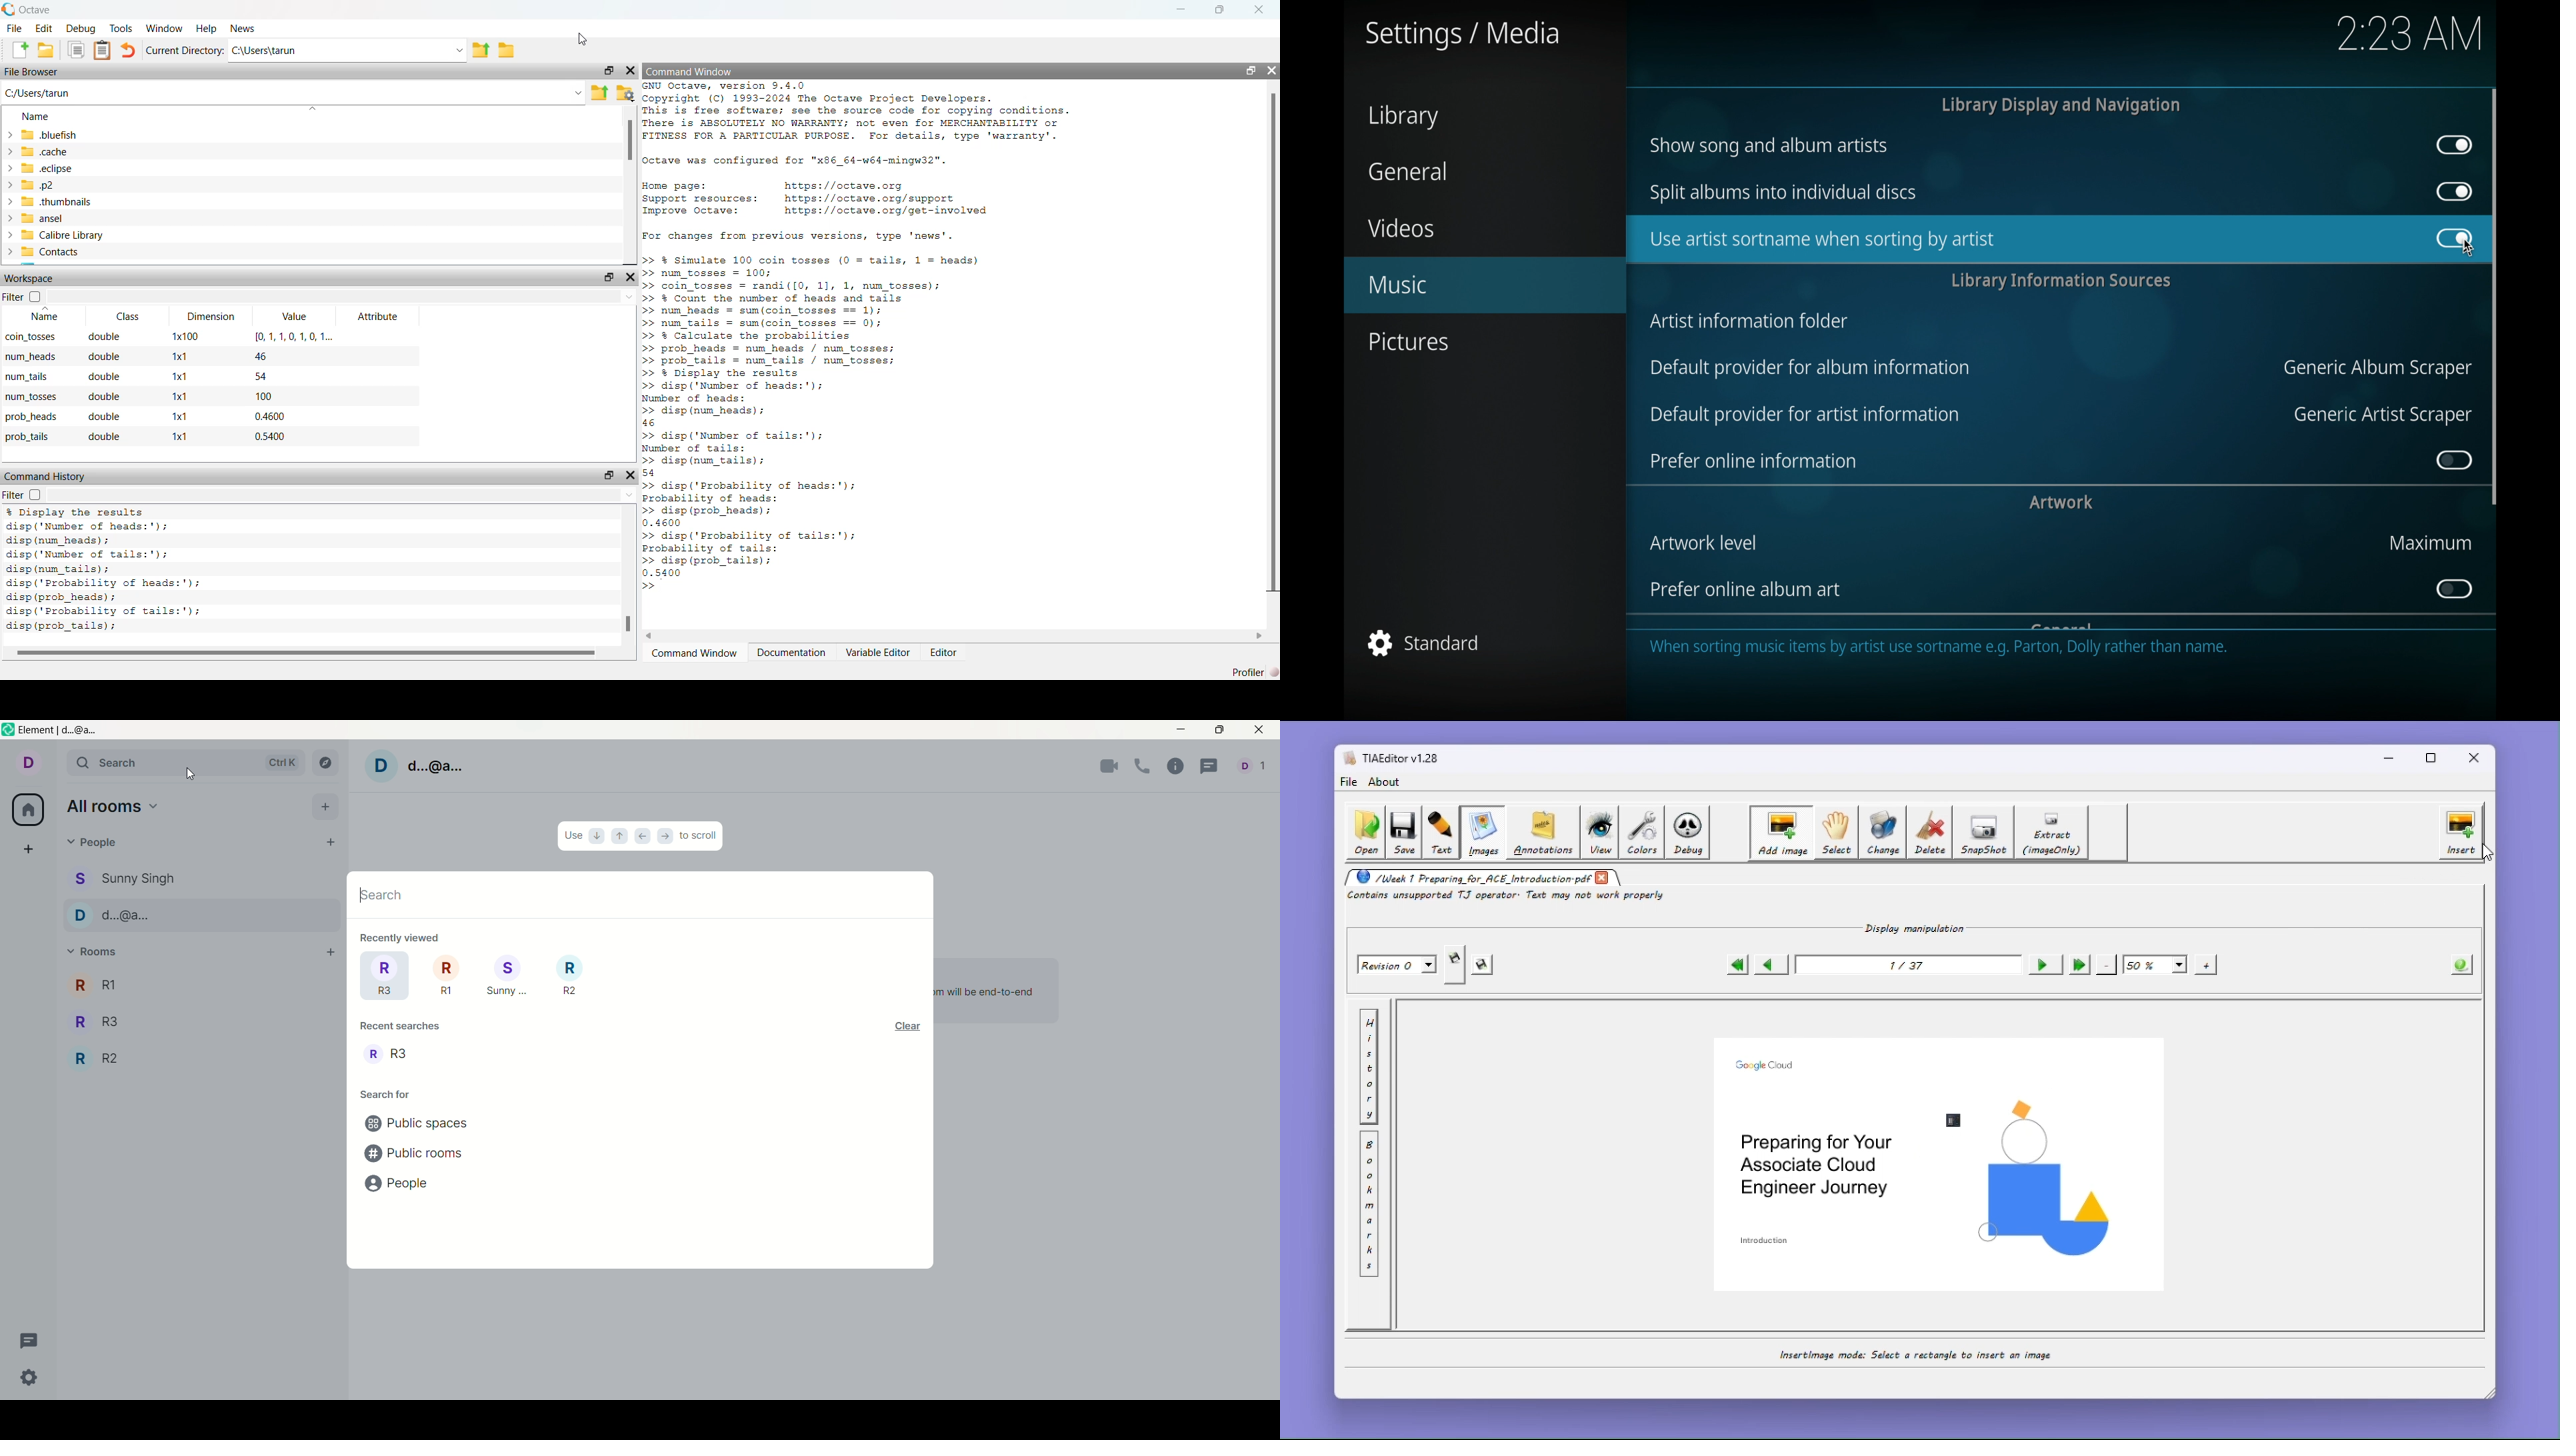 The image size is (2576, 1456). I want to click on .p2, so click(31, 185).